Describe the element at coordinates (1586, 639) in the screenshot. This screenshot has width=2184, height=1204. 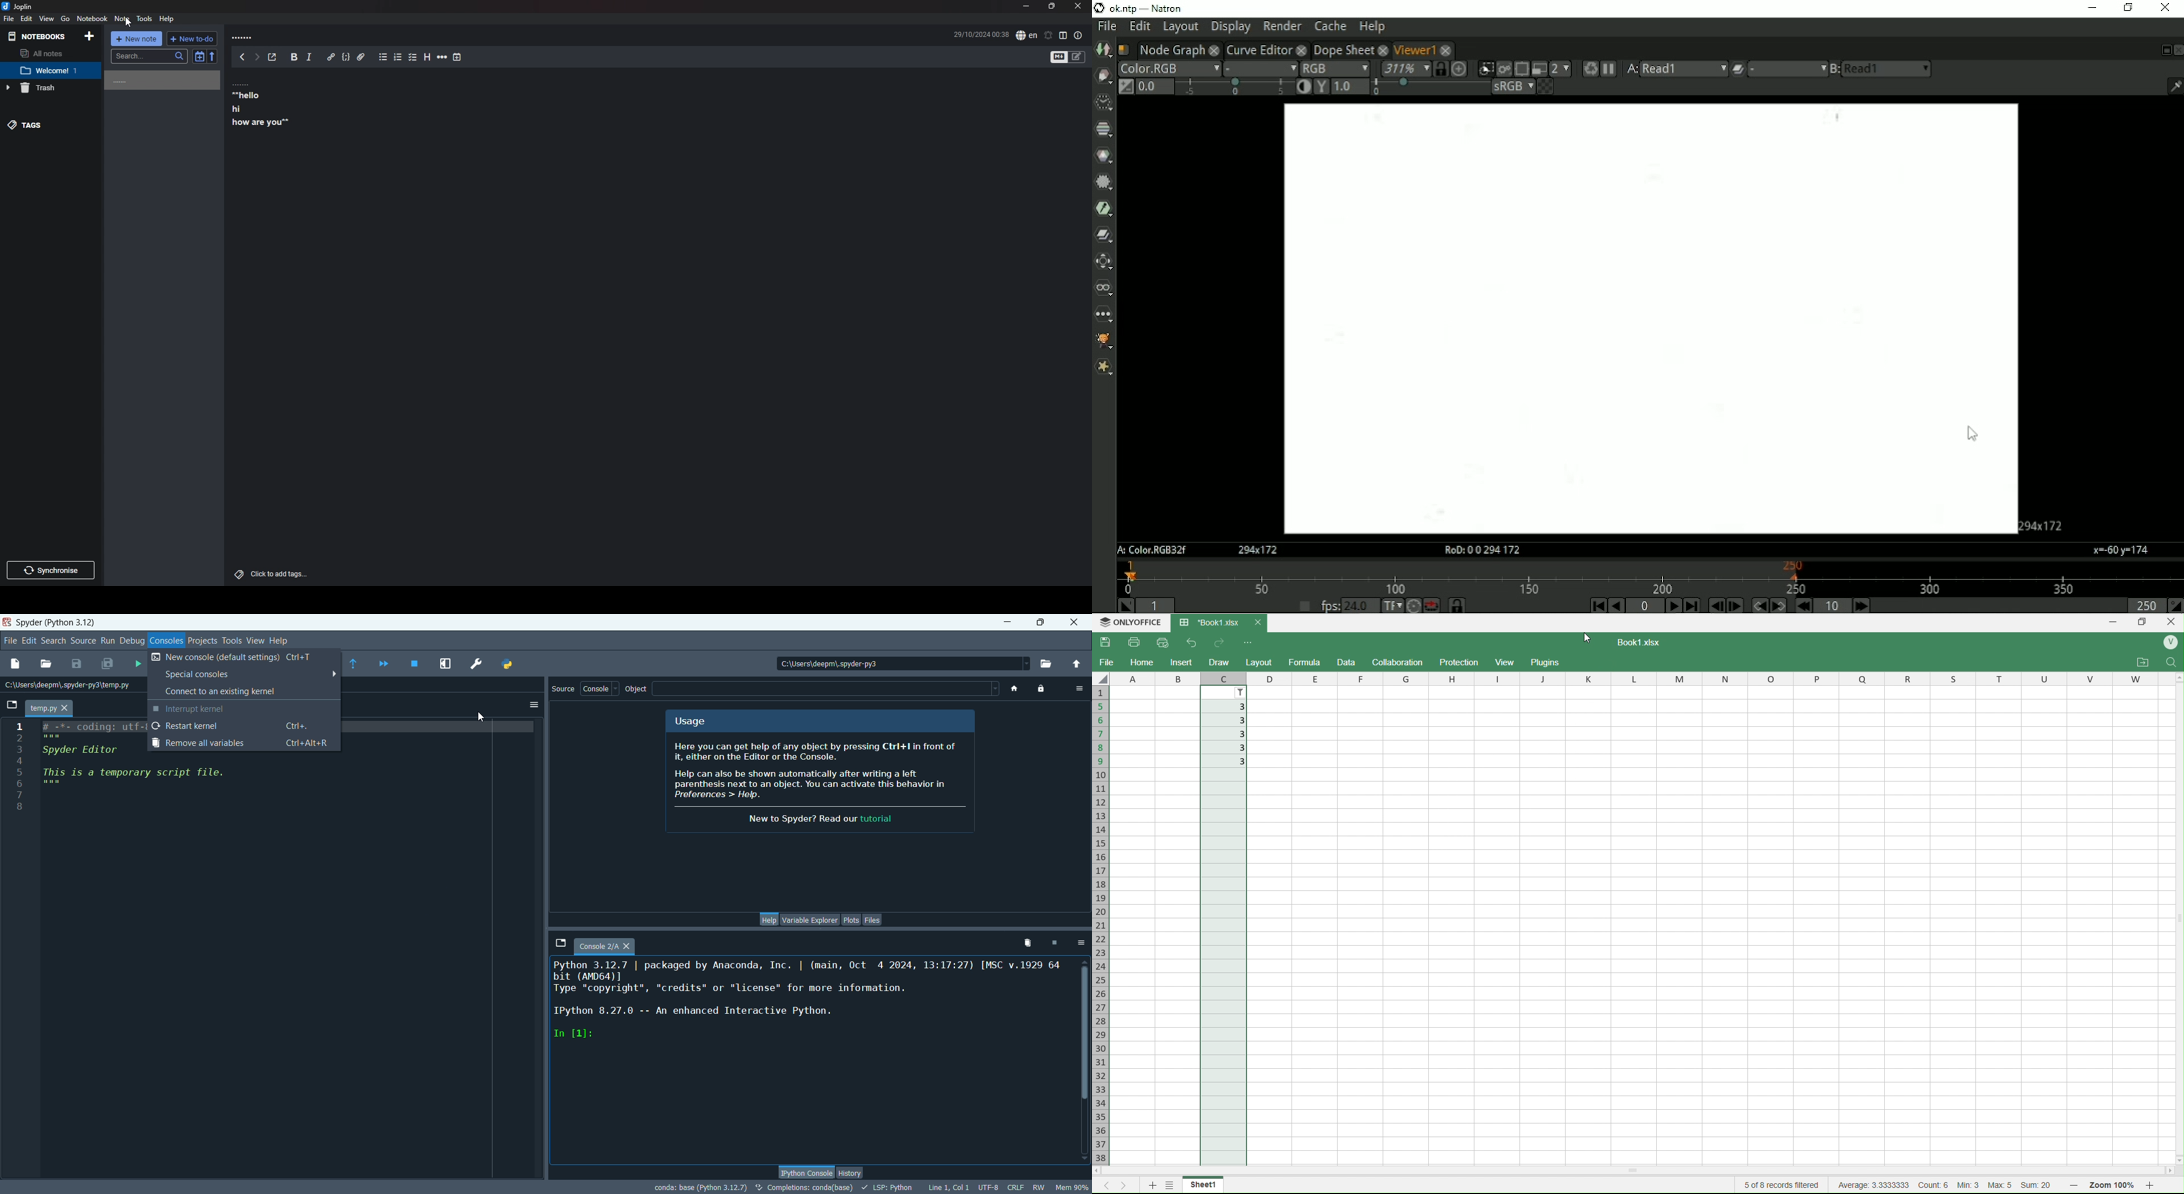
I see `cursor` at that location.